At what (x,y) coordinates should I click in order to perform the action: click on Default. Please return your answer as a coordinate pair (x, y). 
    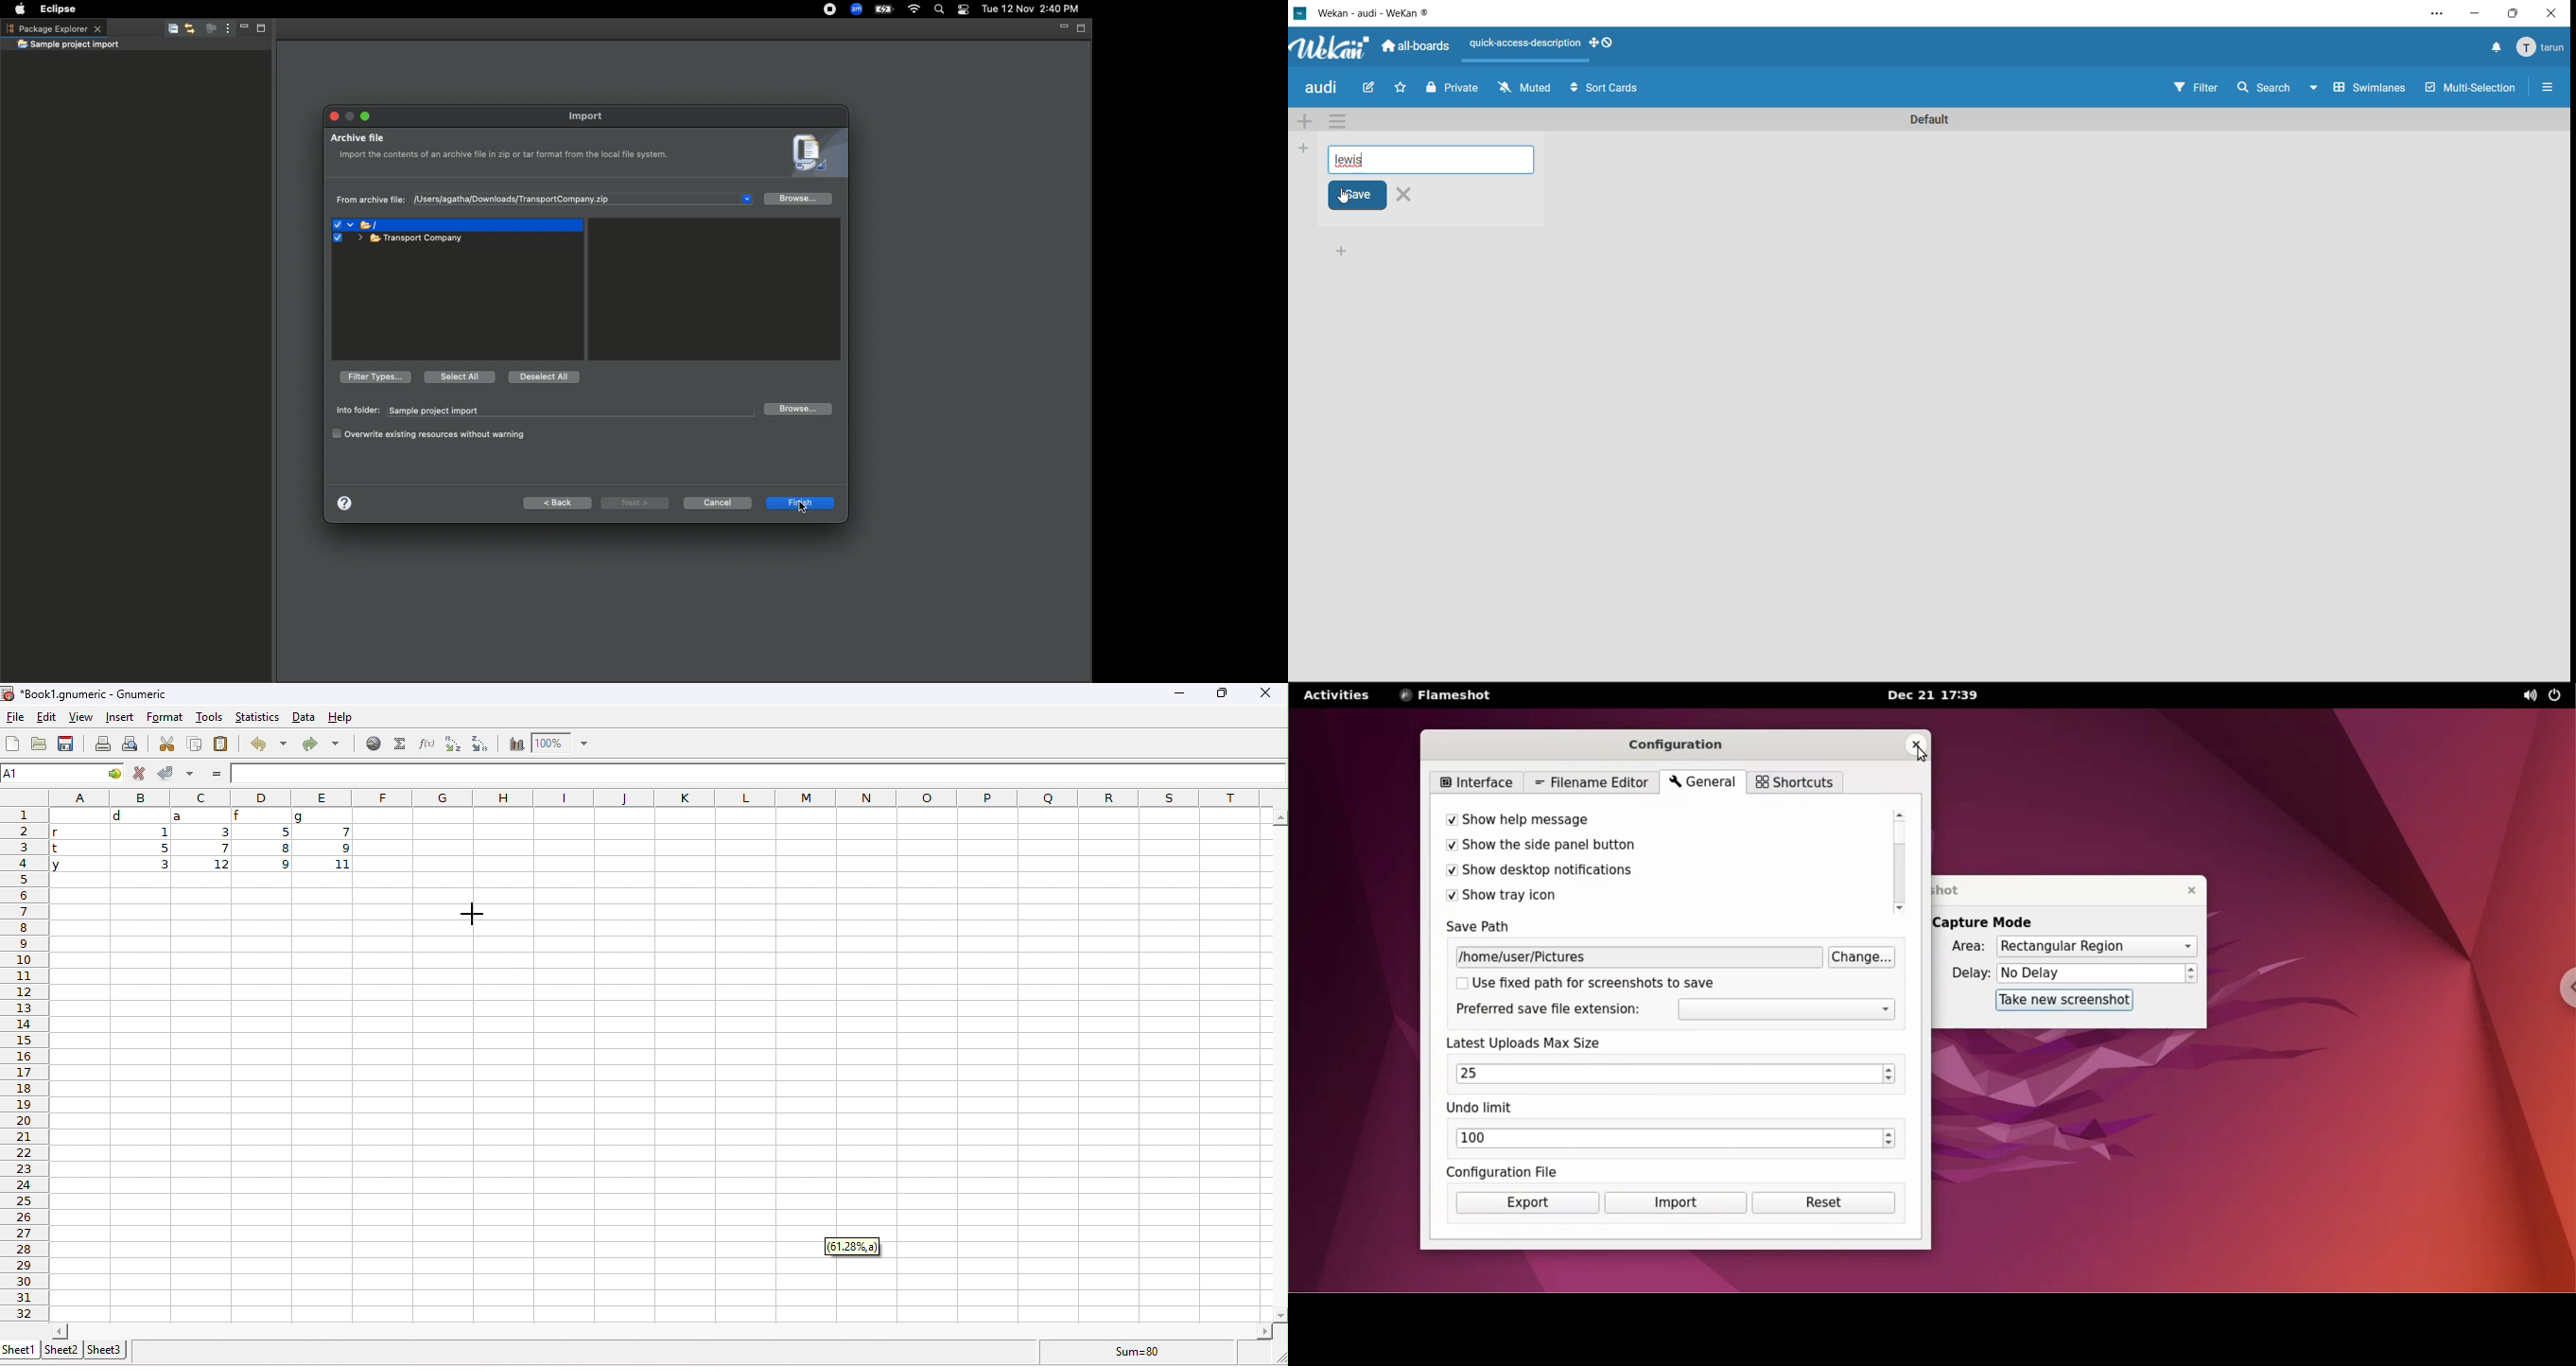
    Looking at the image, I should click on (1929, 116).